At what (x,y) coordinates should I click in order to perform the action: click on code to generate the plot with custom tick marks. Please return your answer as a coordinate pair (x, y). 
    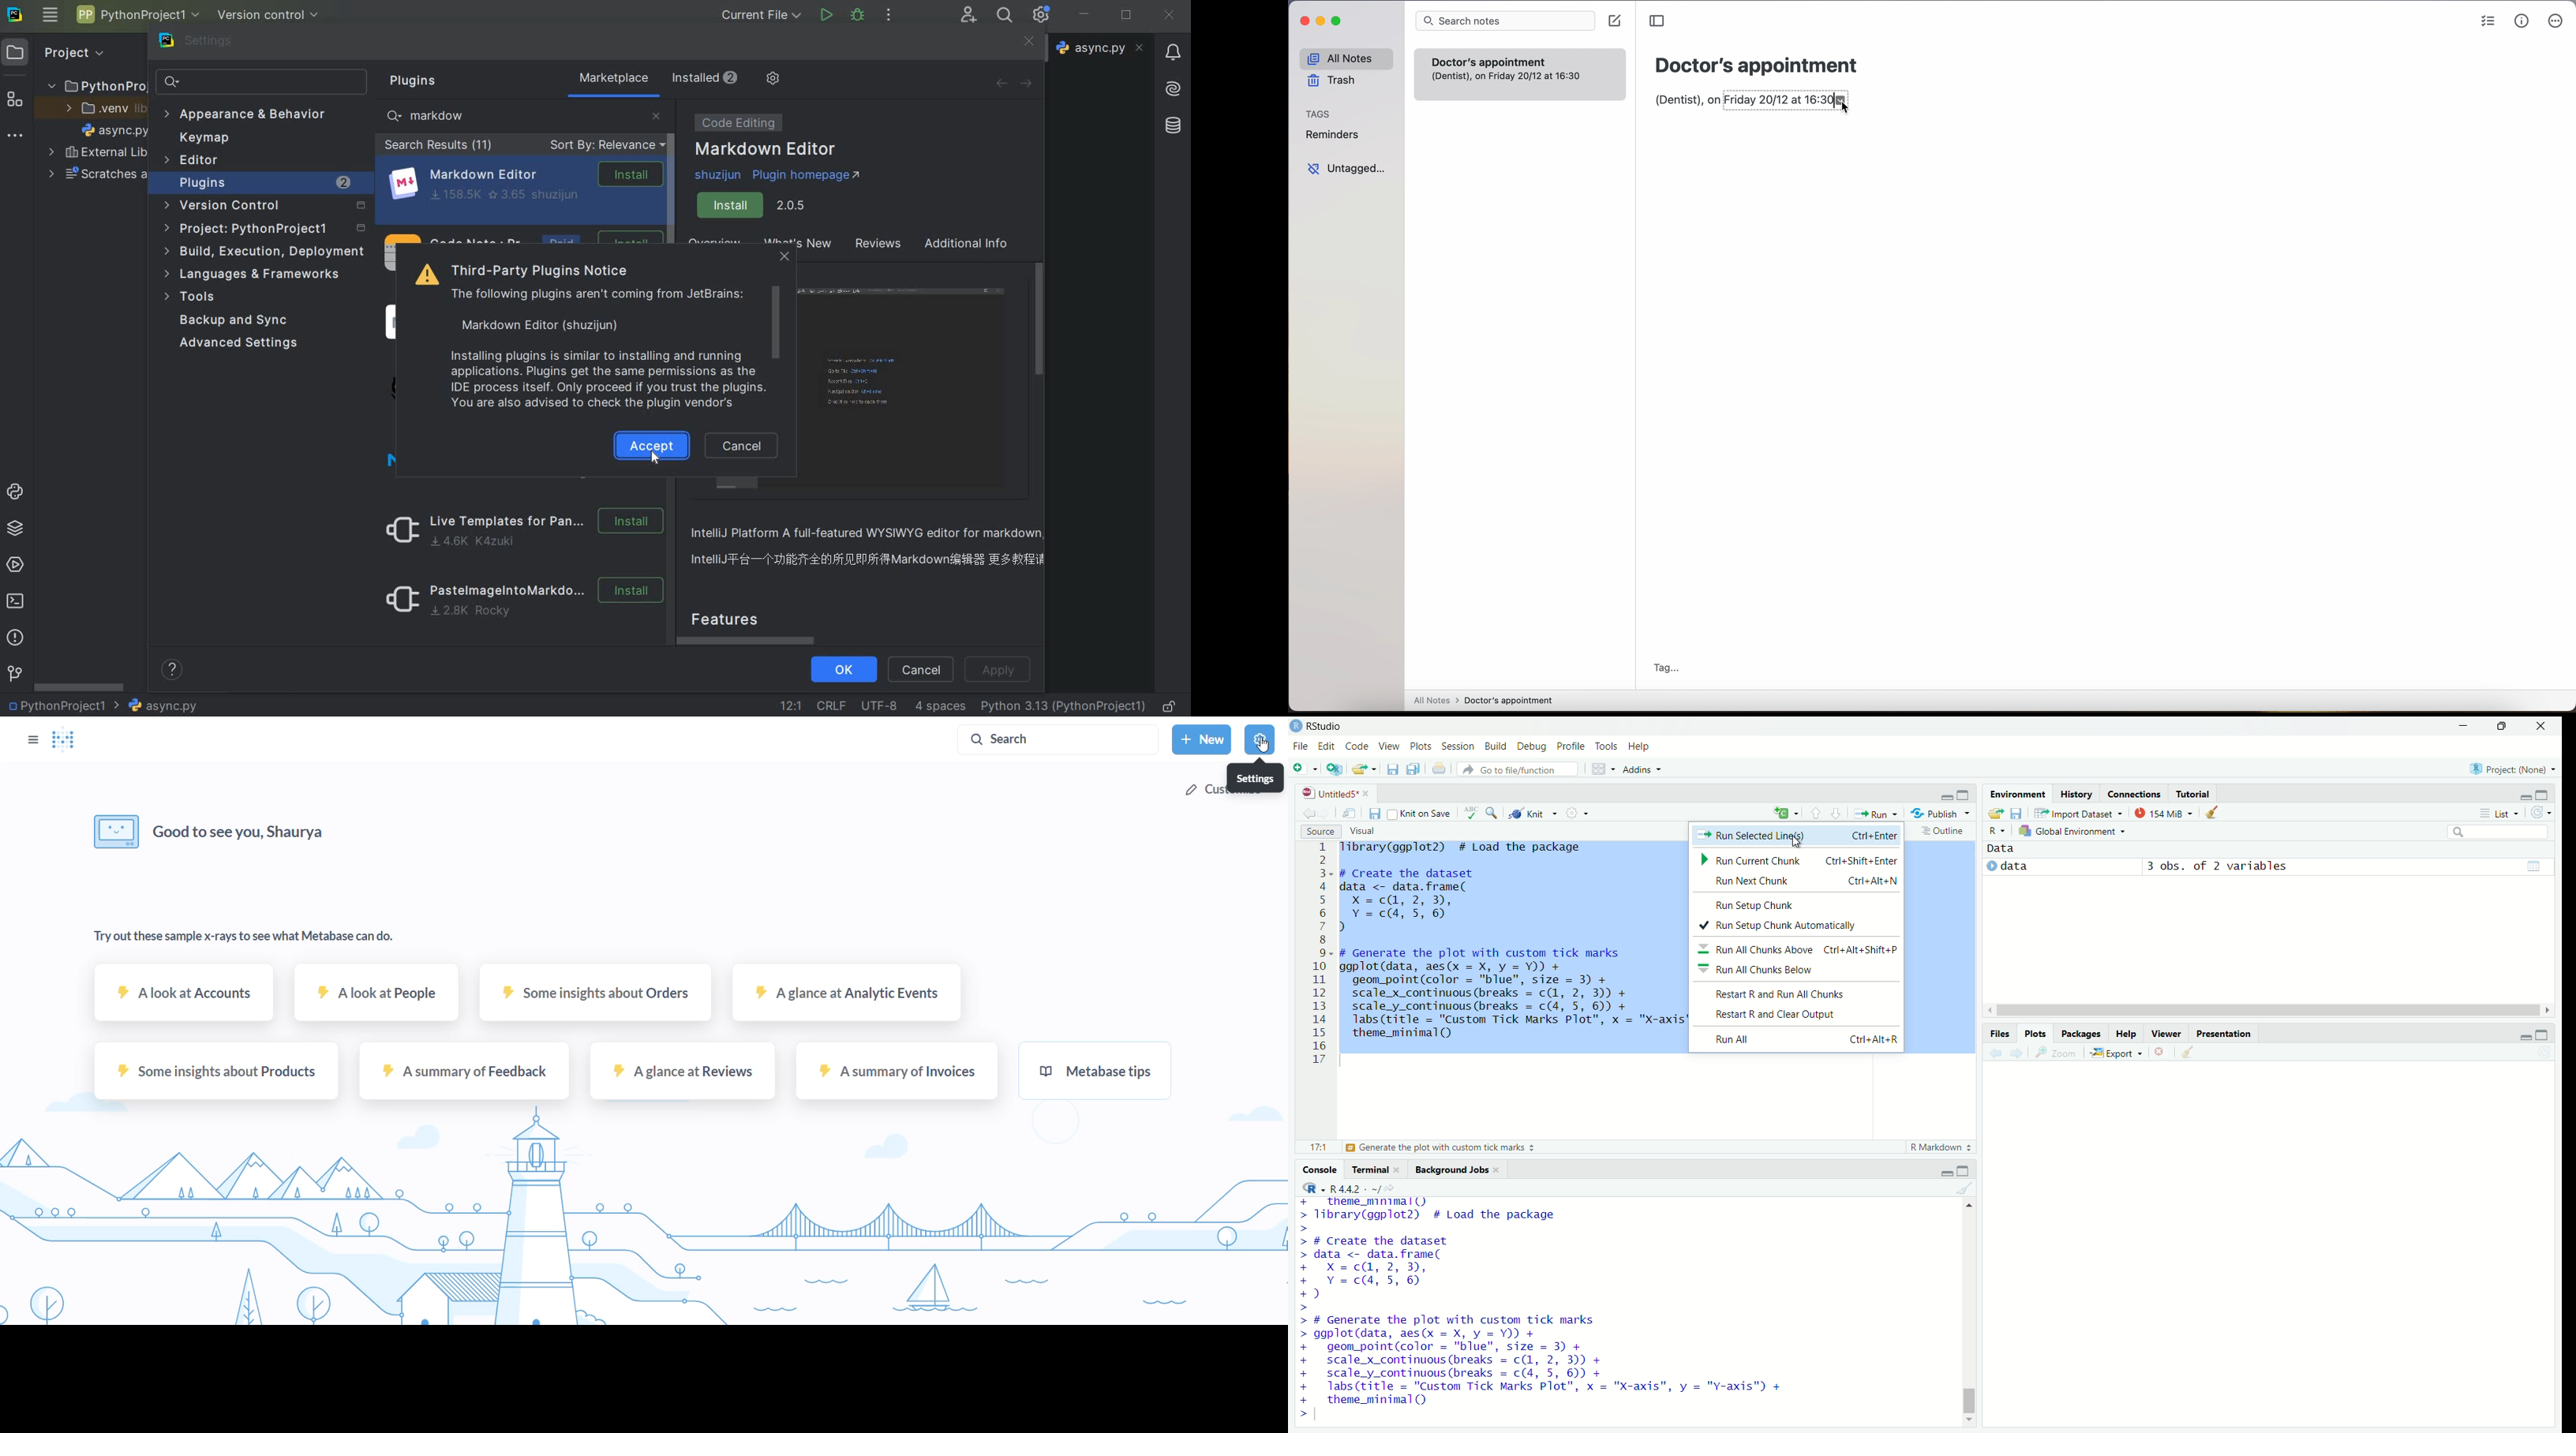
    Looking at the image, I should click on (1551, 1359).